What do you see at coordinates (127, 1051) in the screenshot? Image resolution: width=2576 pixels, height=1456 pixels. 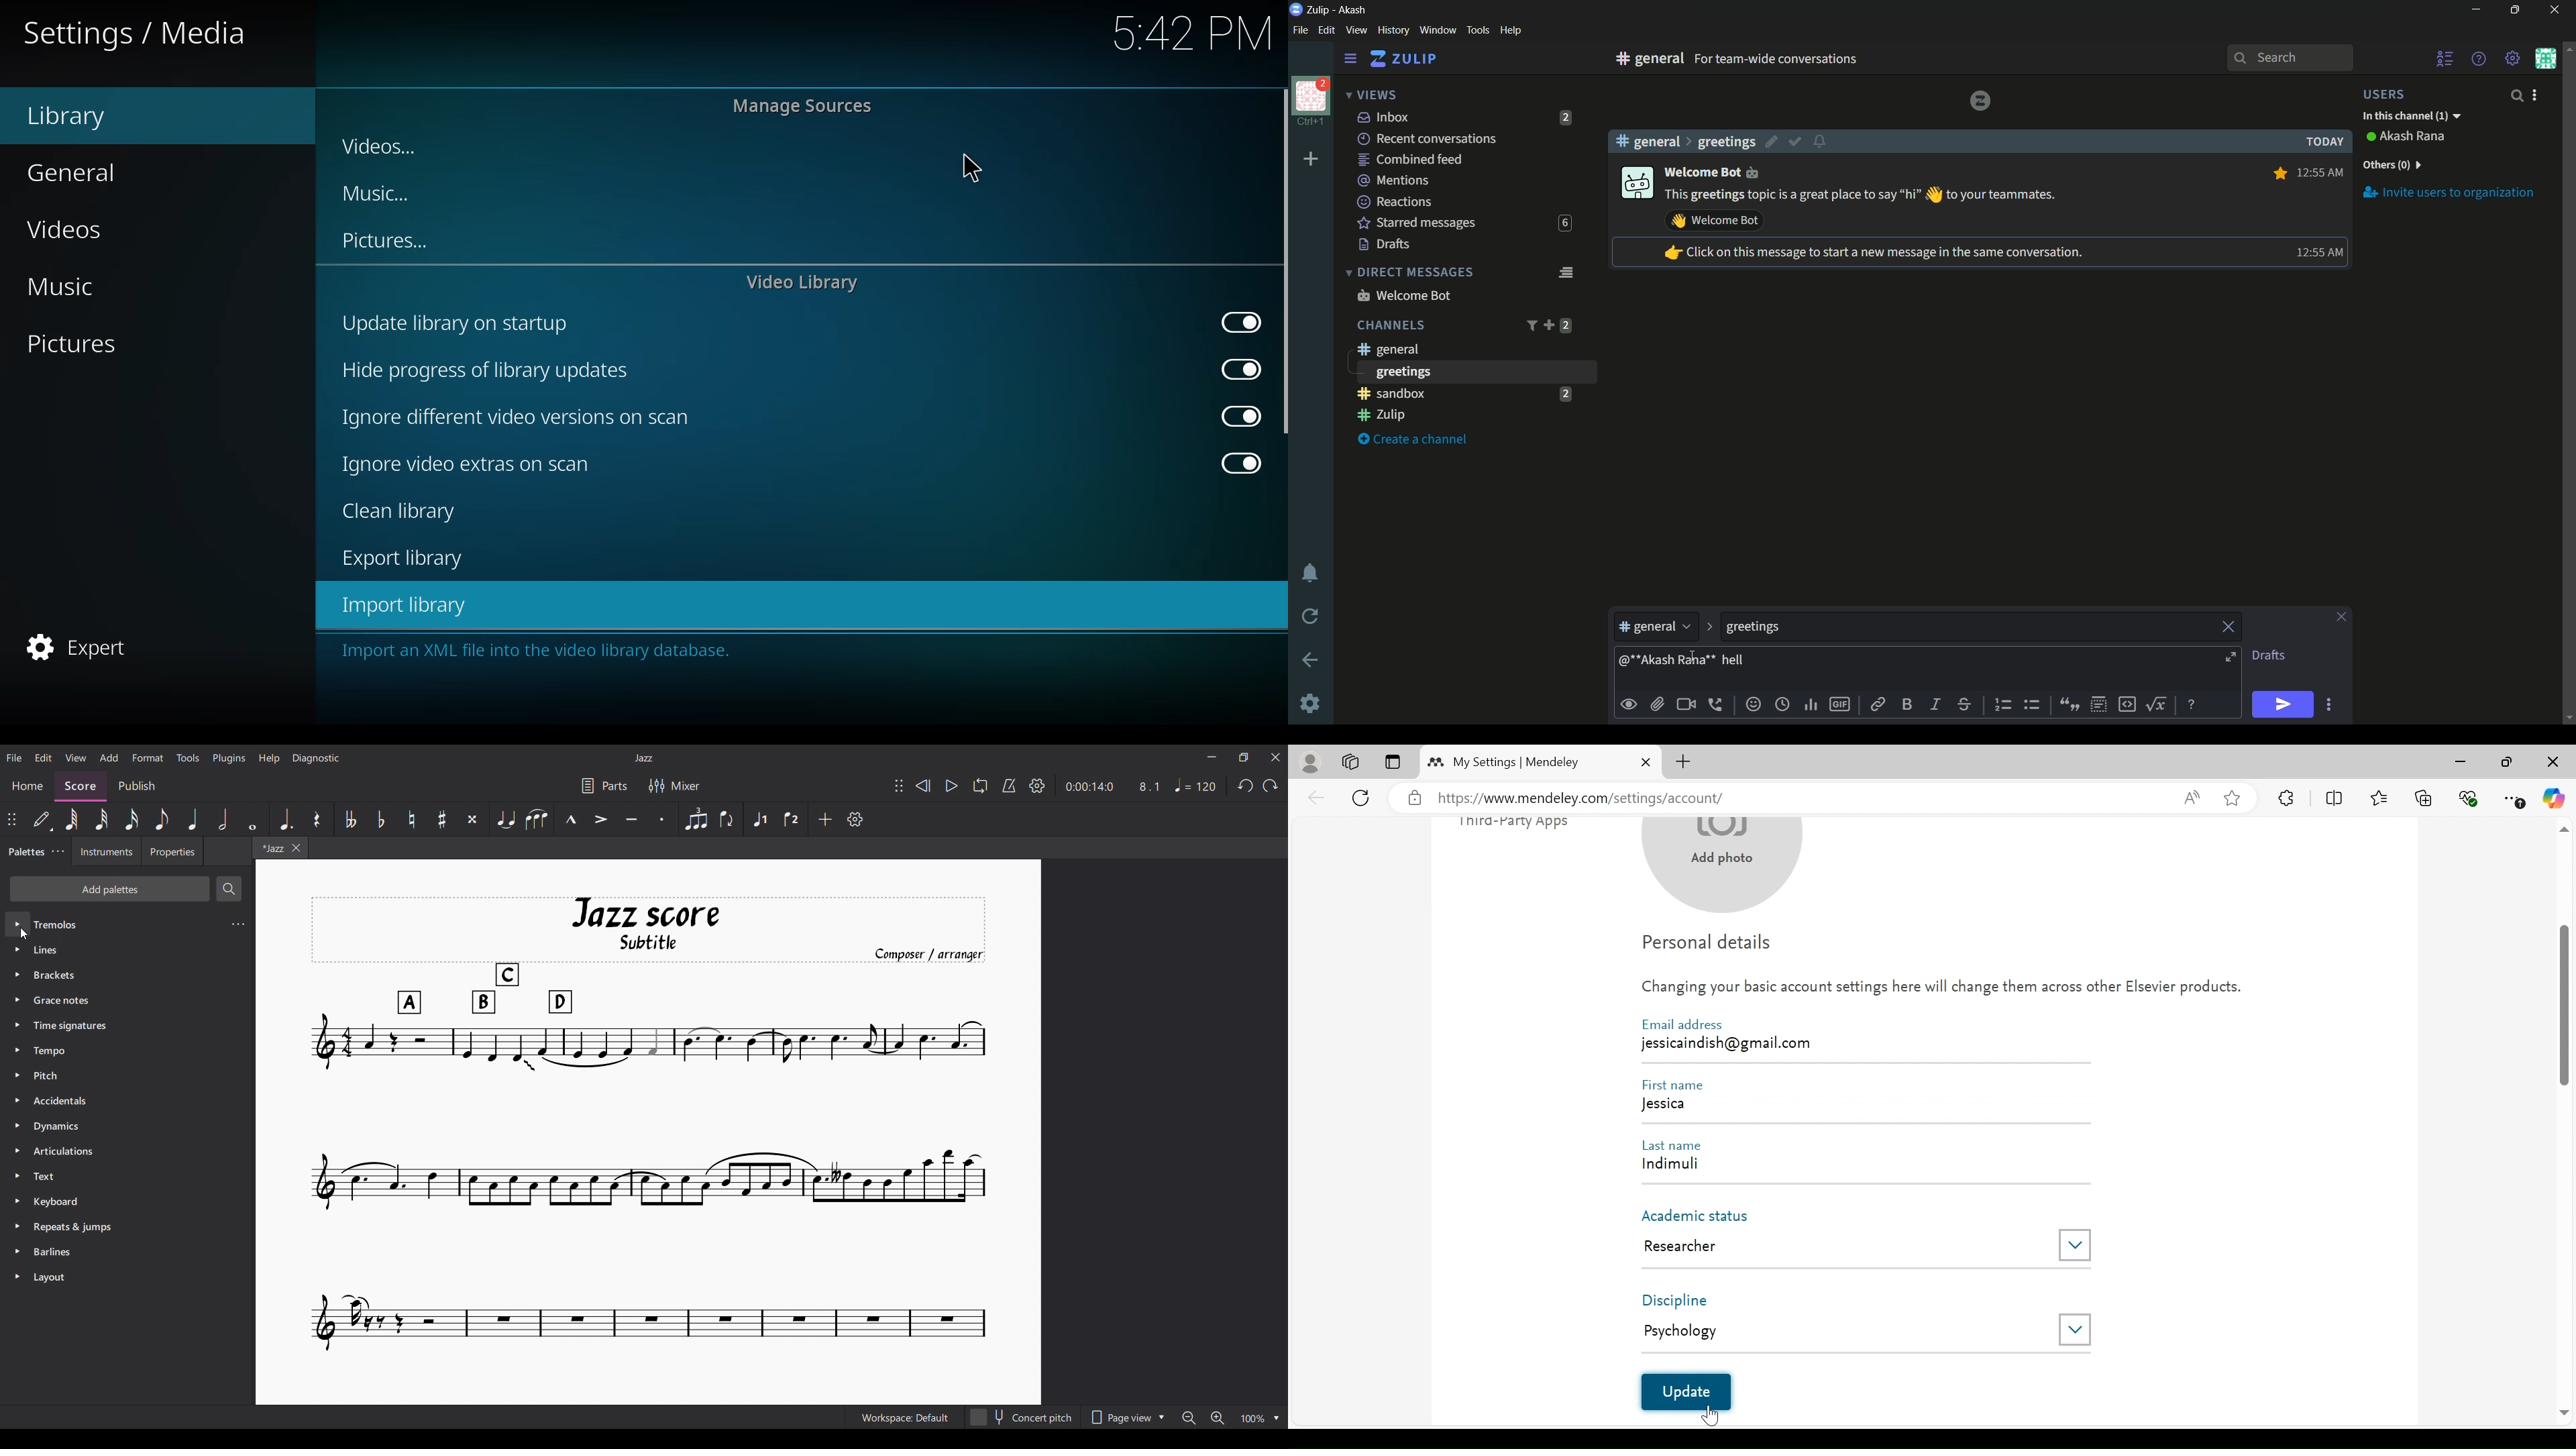 I see `Tempo` at bounding box center [127, 1051].